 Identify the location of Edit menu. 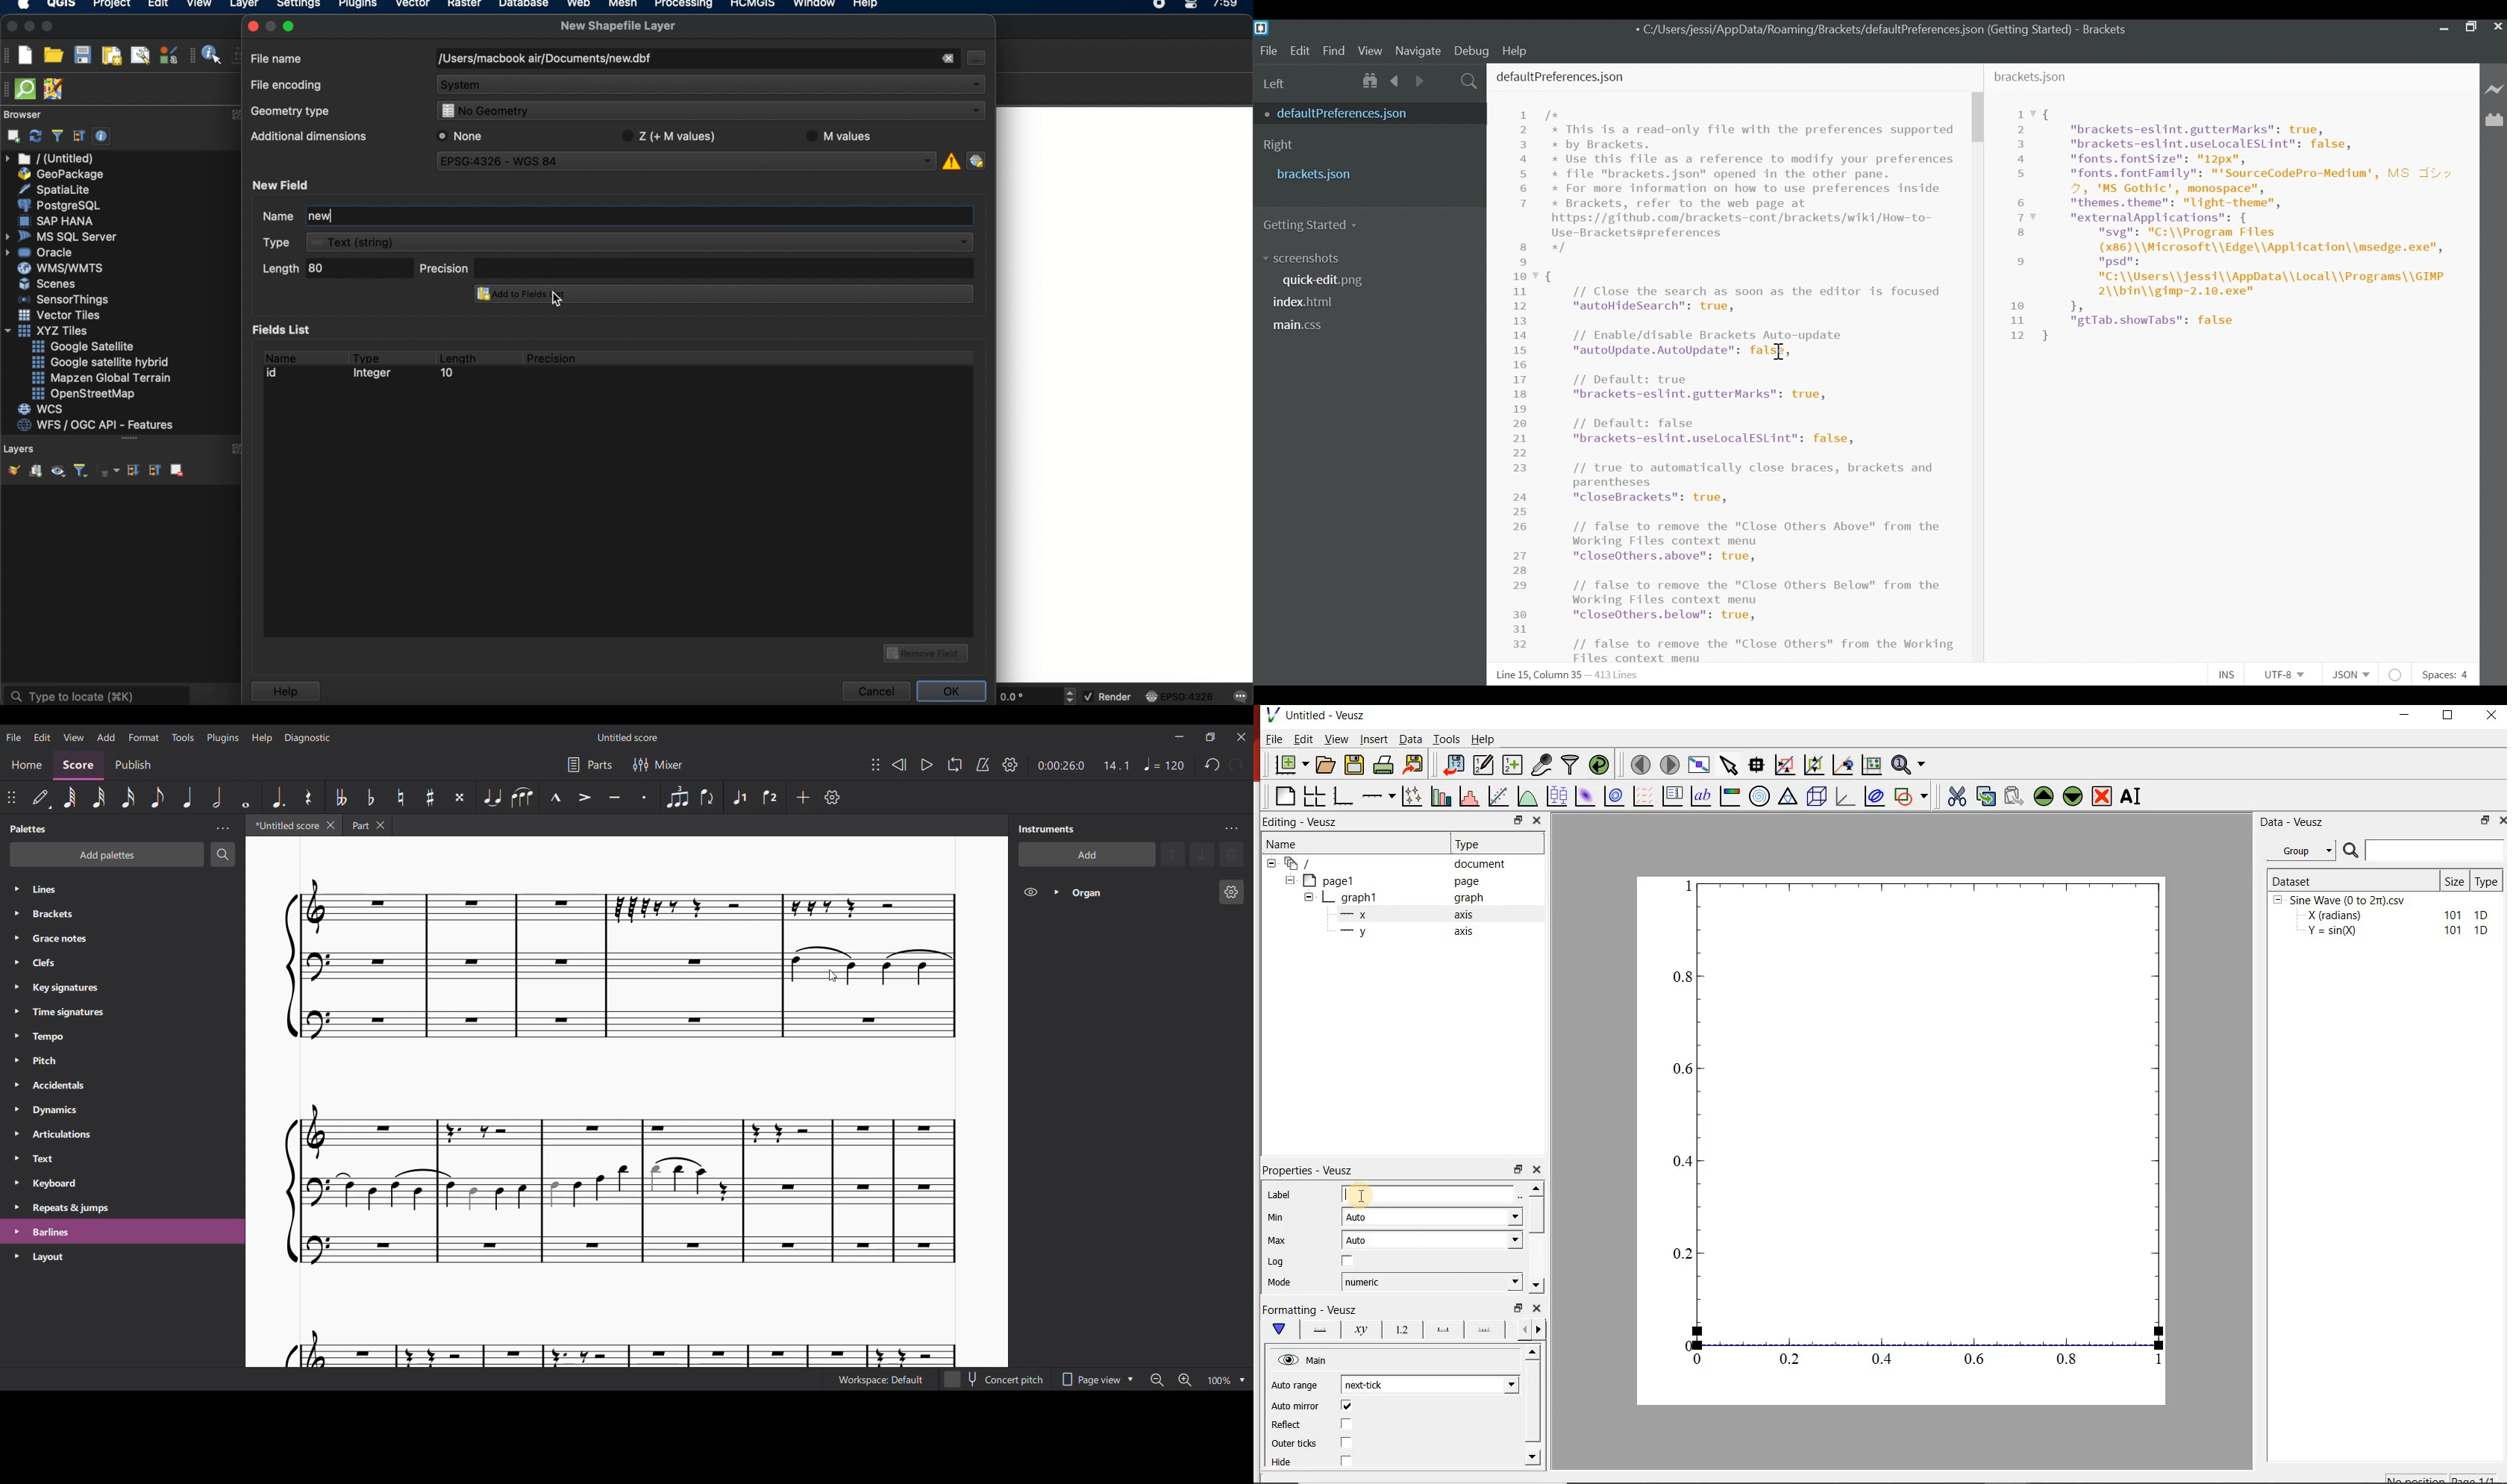
(41, 736).